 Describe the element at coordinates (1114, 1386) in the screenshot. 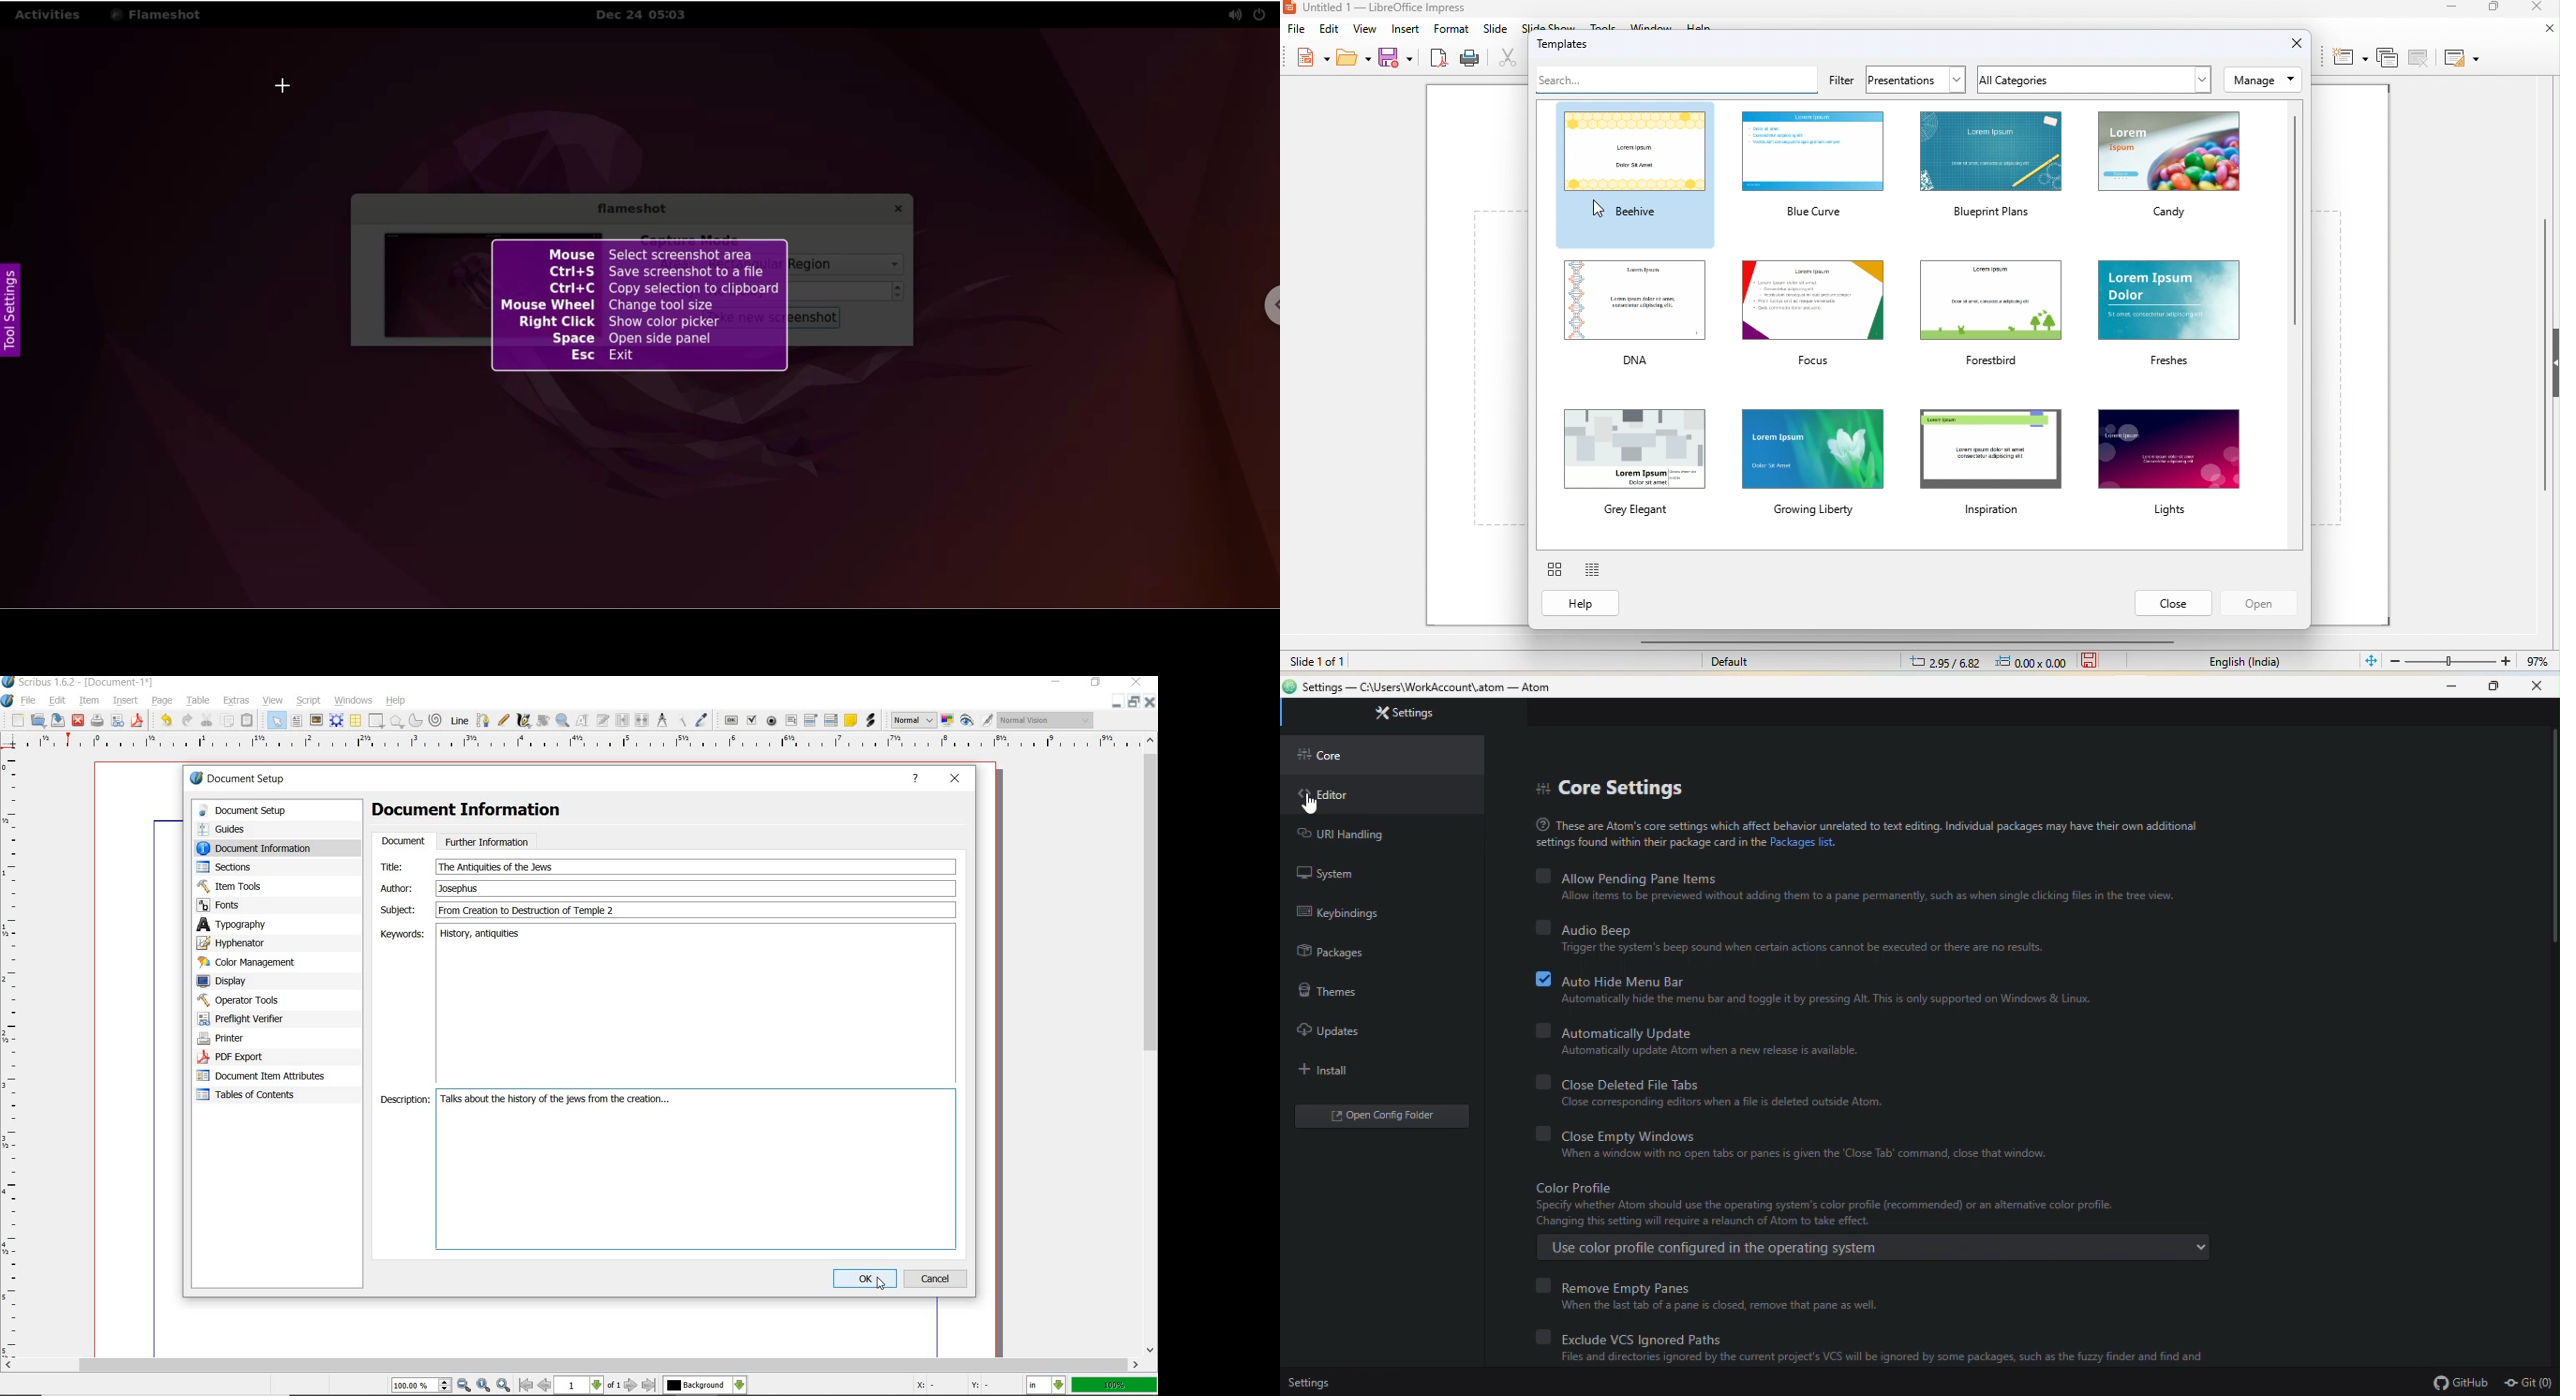

I see `zoom factor` at that location.